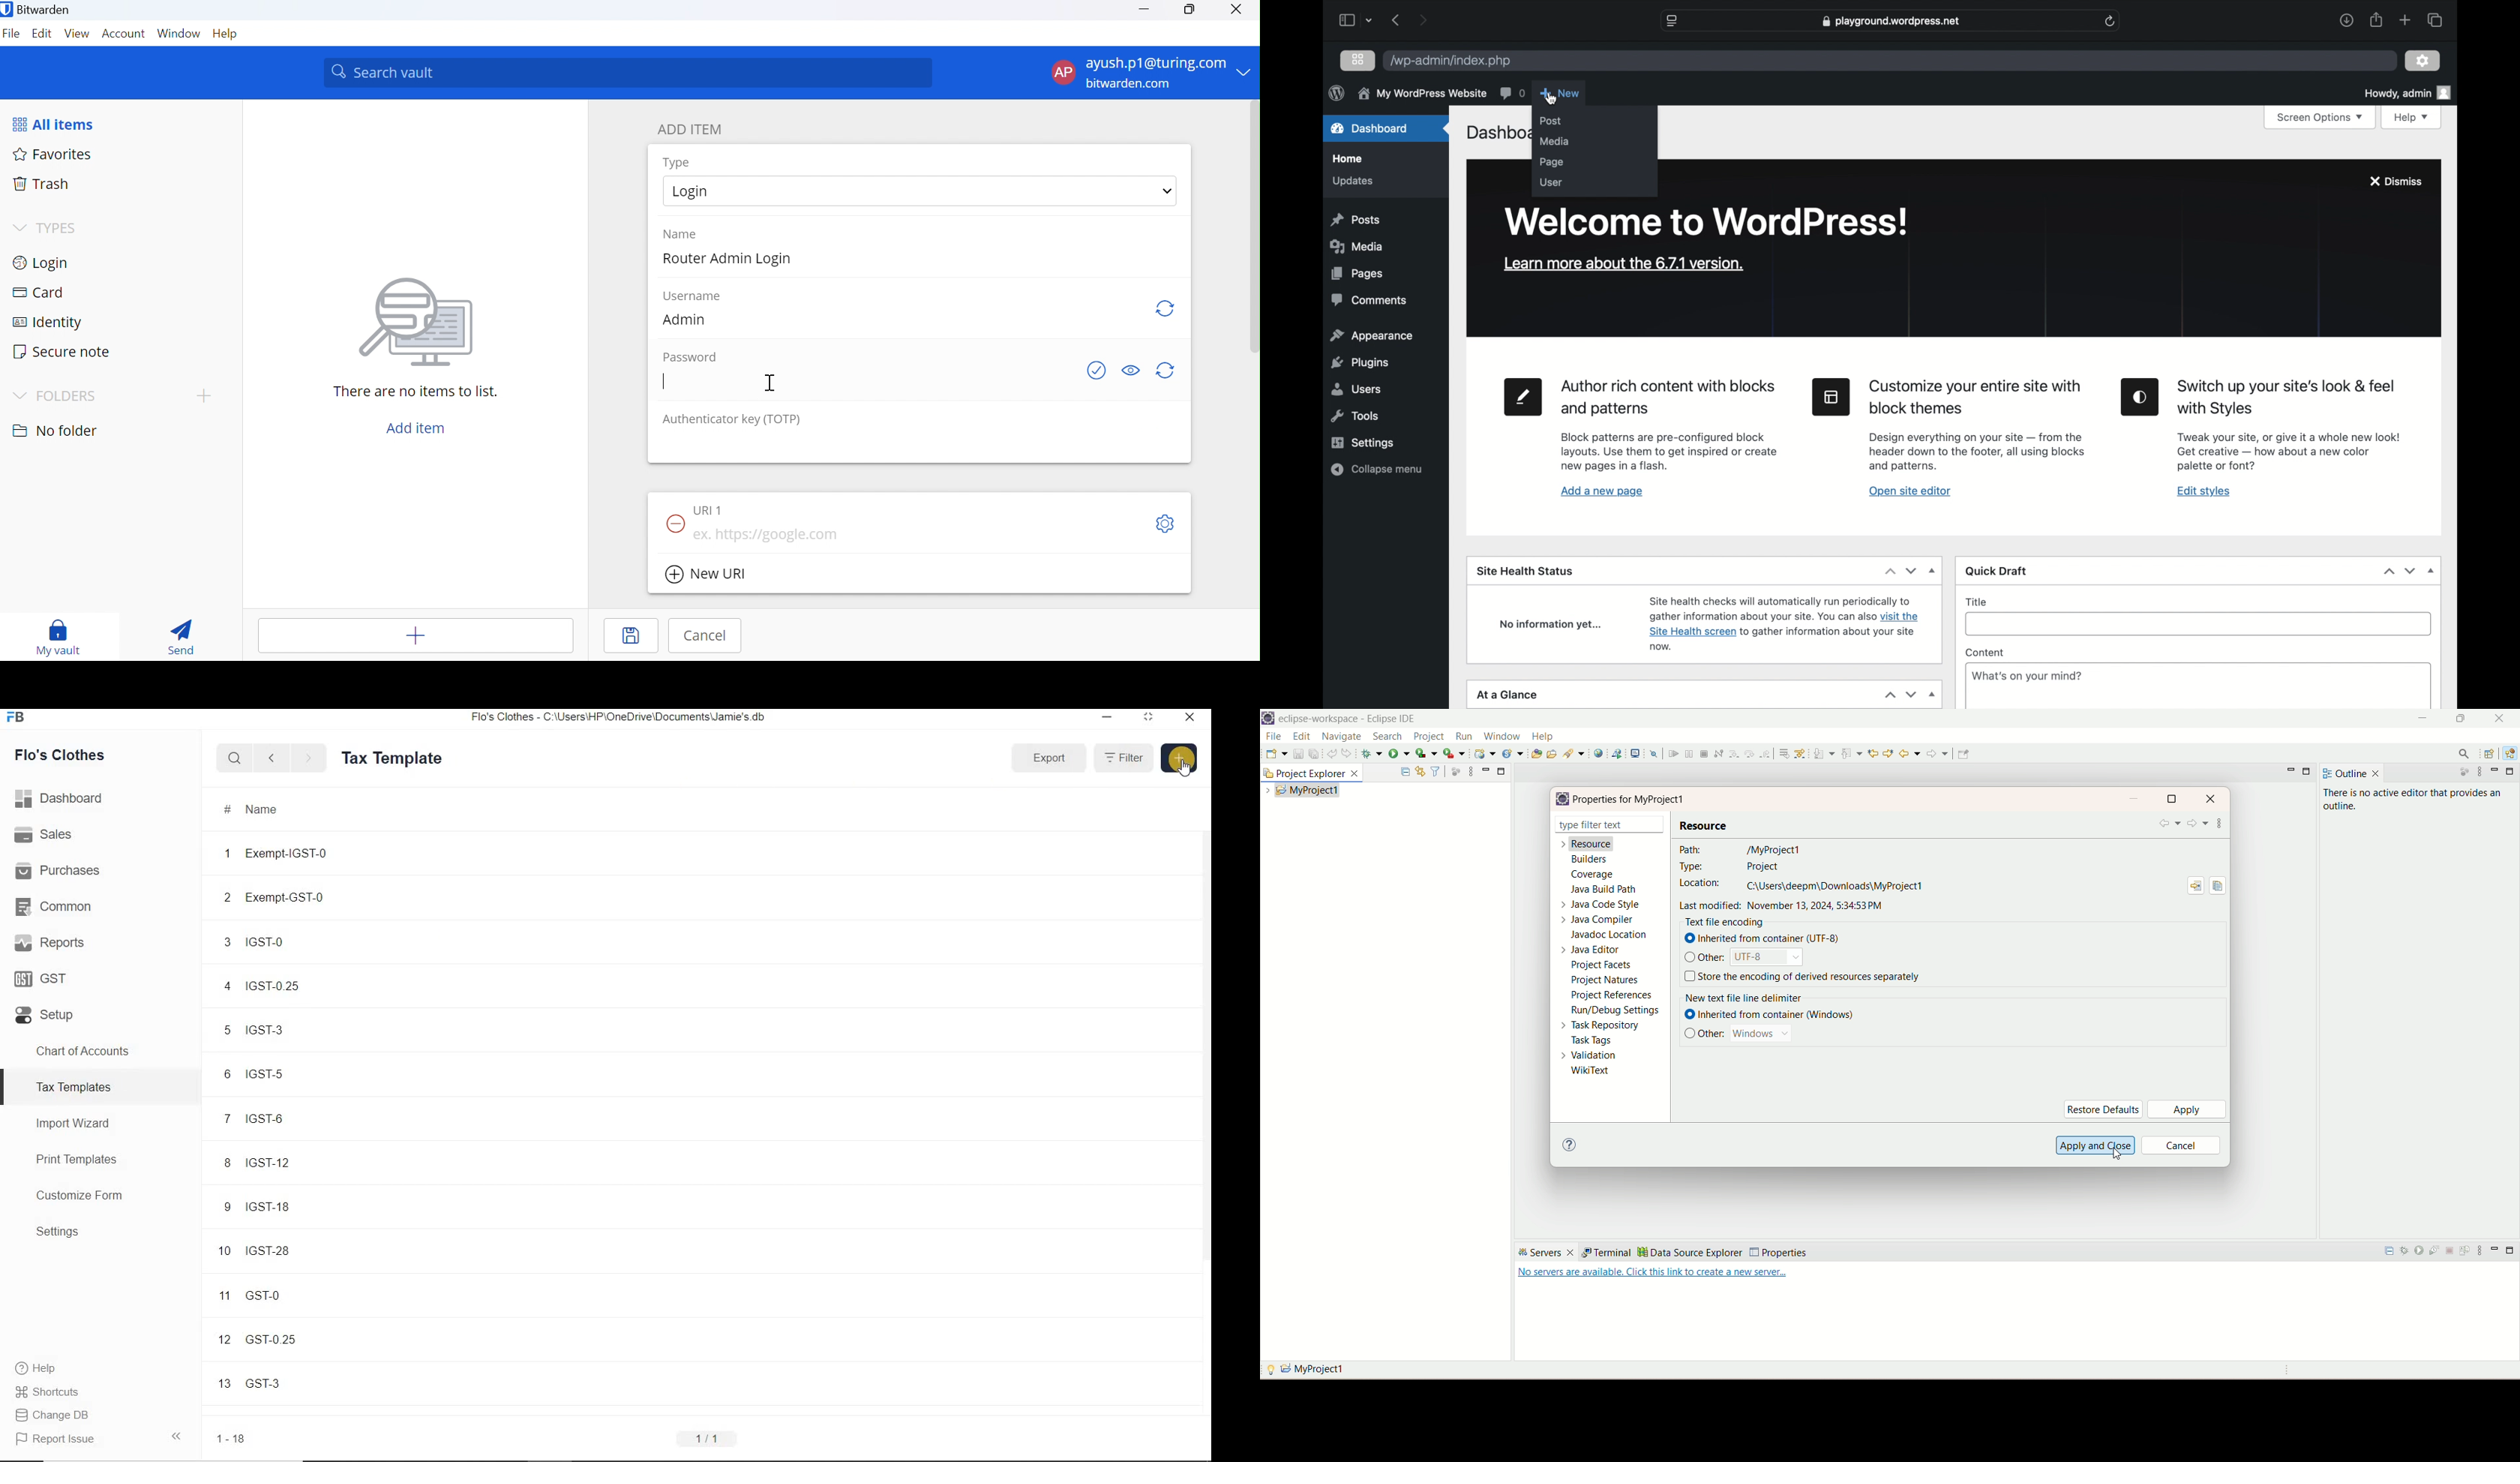 This screenshot has width=2520, height=1484. Describe the element at coordinates (298, 942) in the screenshot. I see `3 IGST0` at that location.